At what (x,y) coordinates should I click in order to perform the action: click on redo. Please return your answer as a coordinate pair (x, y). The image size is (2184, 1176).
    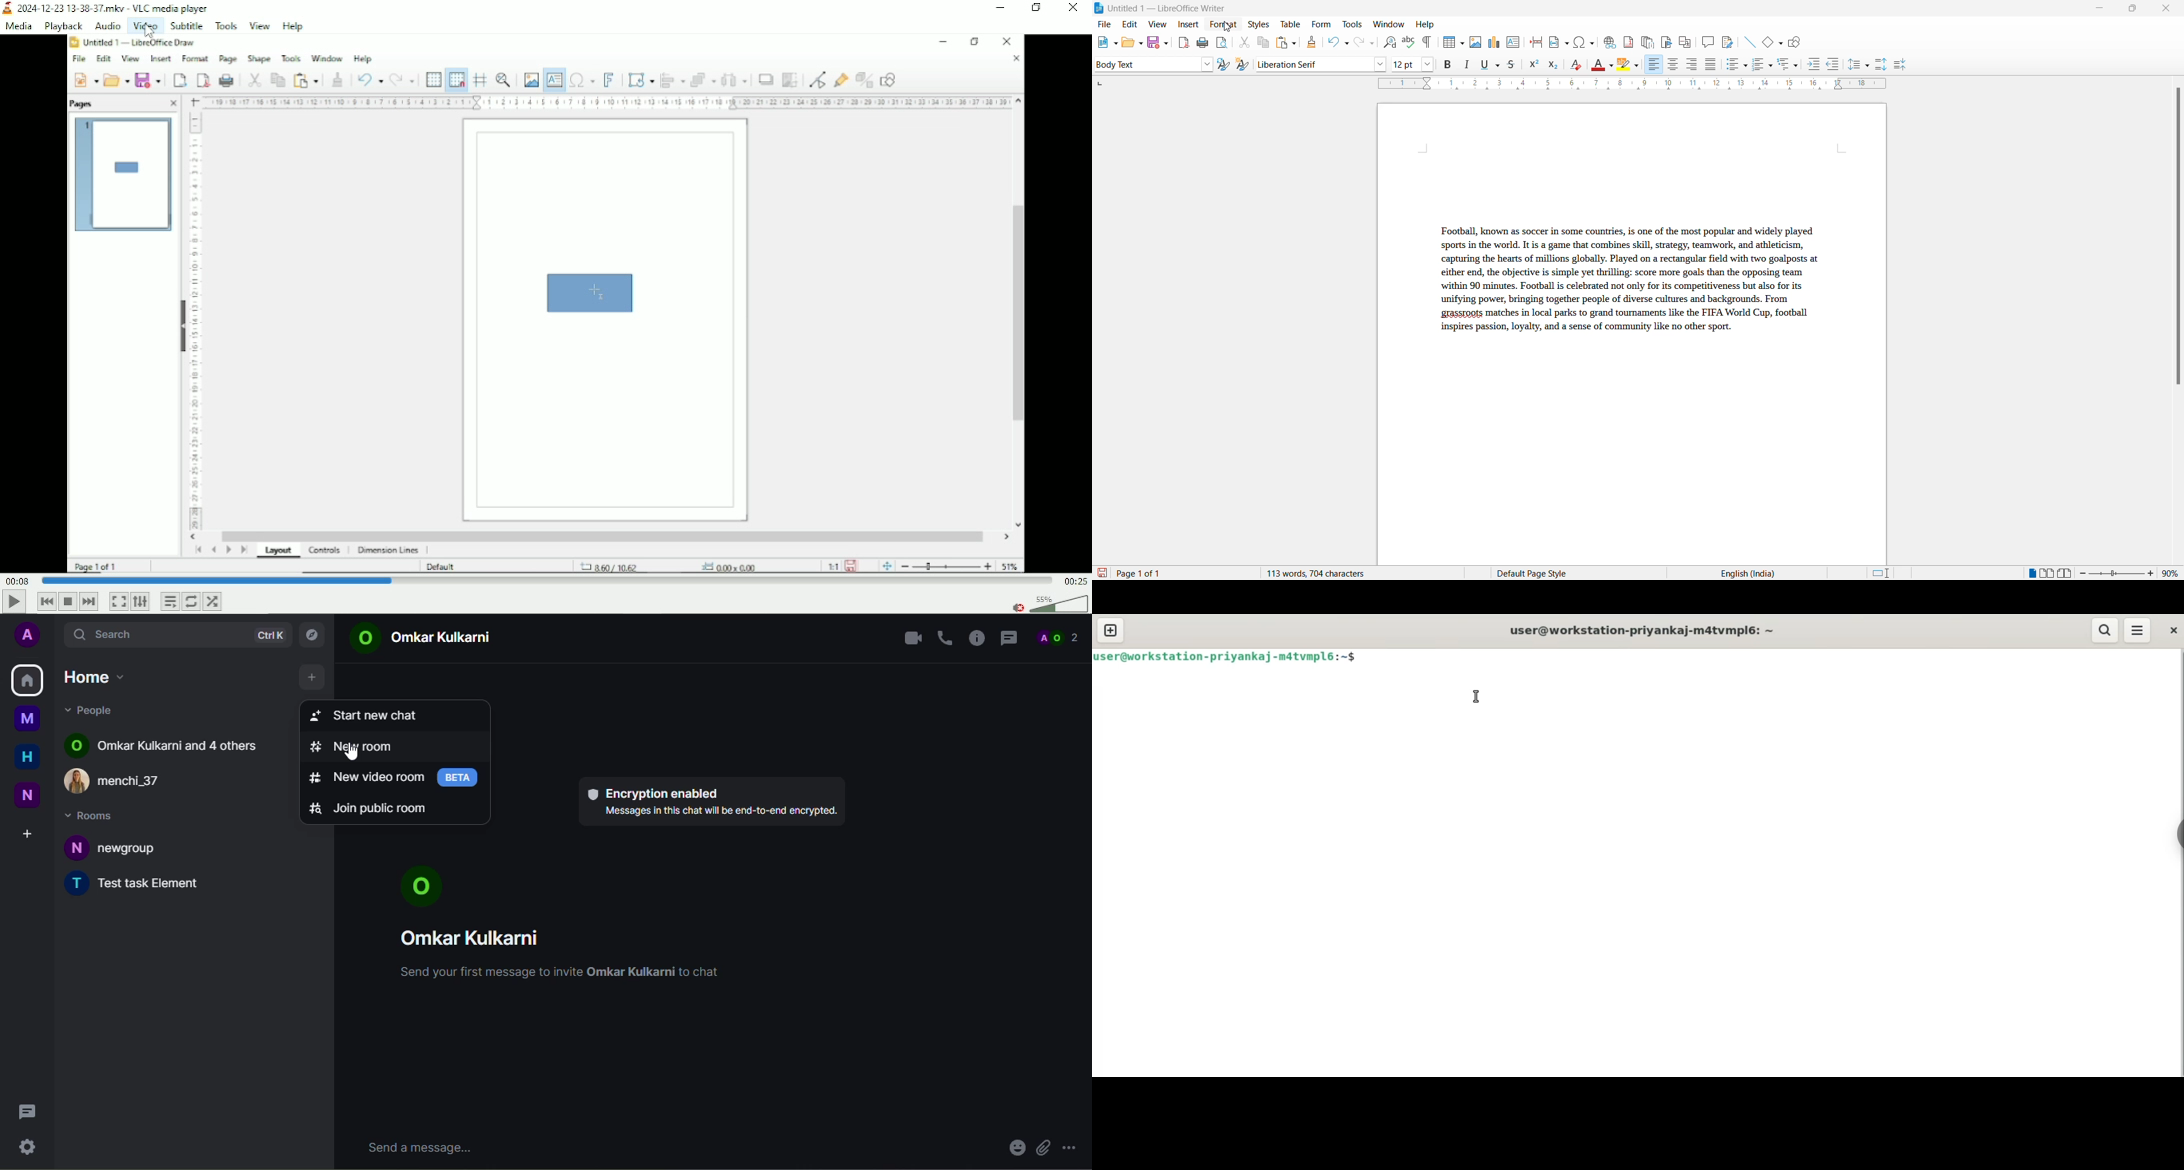
    Looking at the image, I should click on (1363, 42).